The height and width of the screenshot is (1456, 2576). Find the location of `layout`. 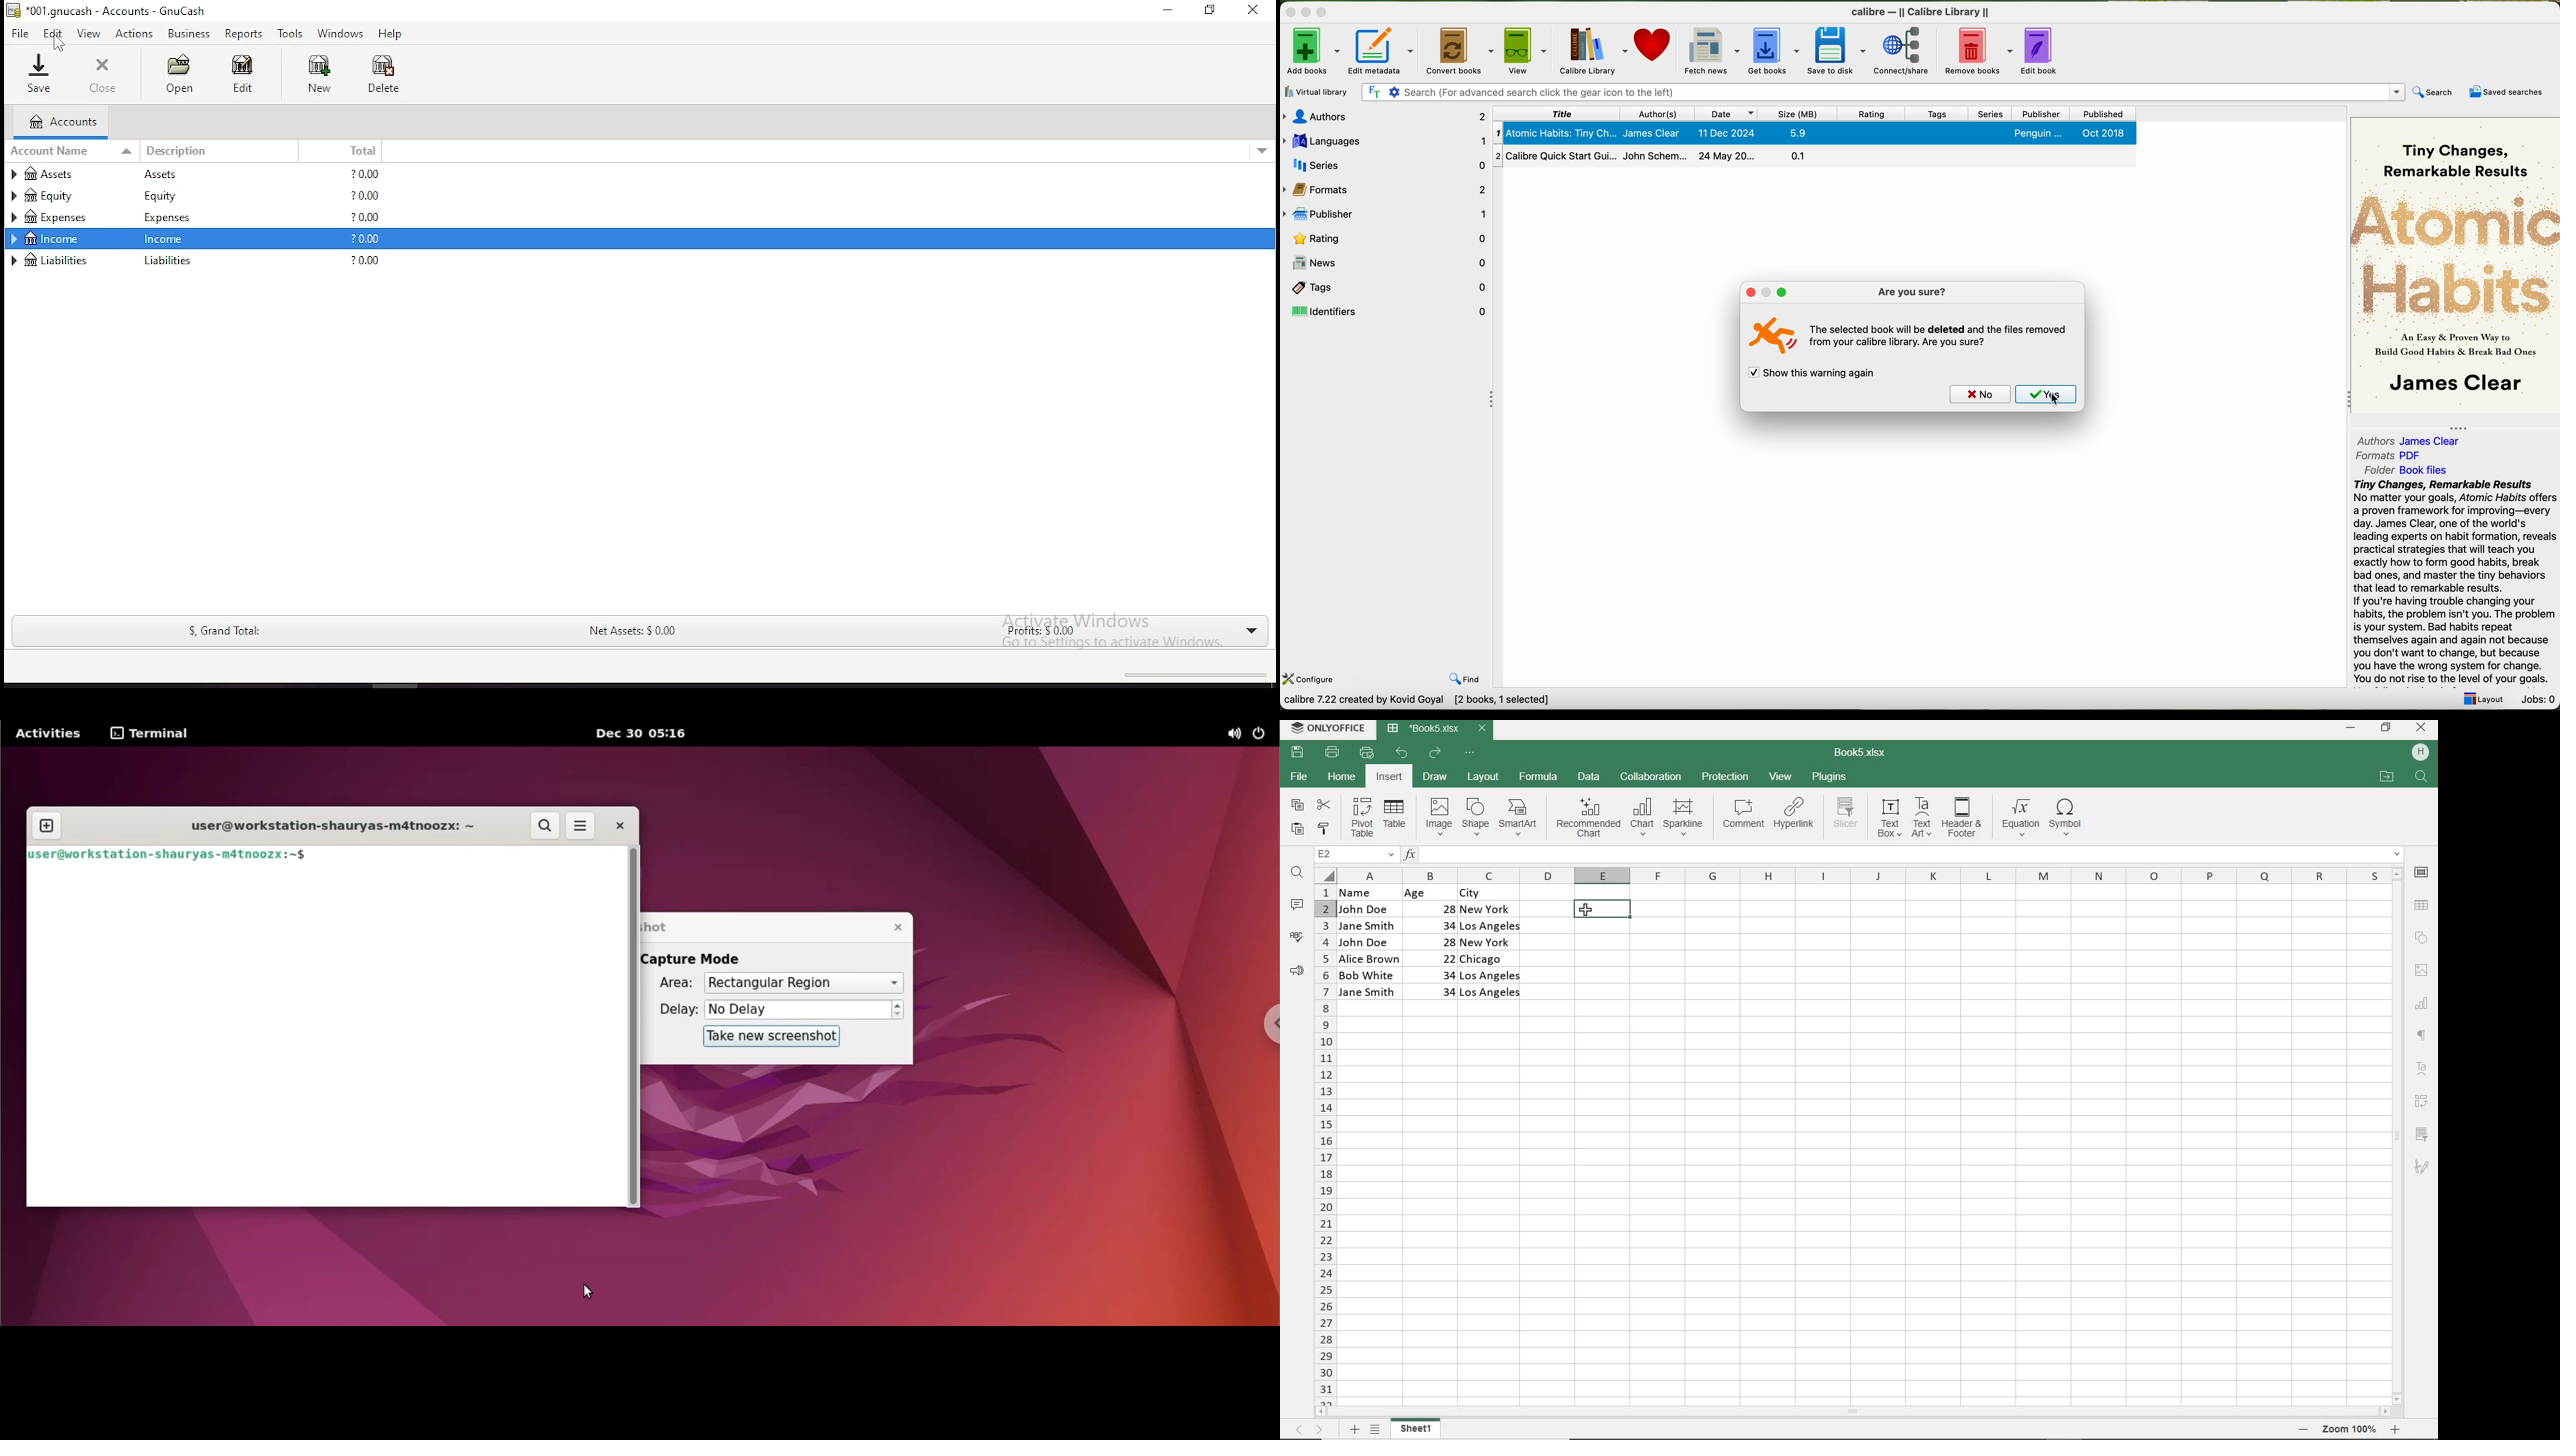

layout is located at coordinates (2486, 700).